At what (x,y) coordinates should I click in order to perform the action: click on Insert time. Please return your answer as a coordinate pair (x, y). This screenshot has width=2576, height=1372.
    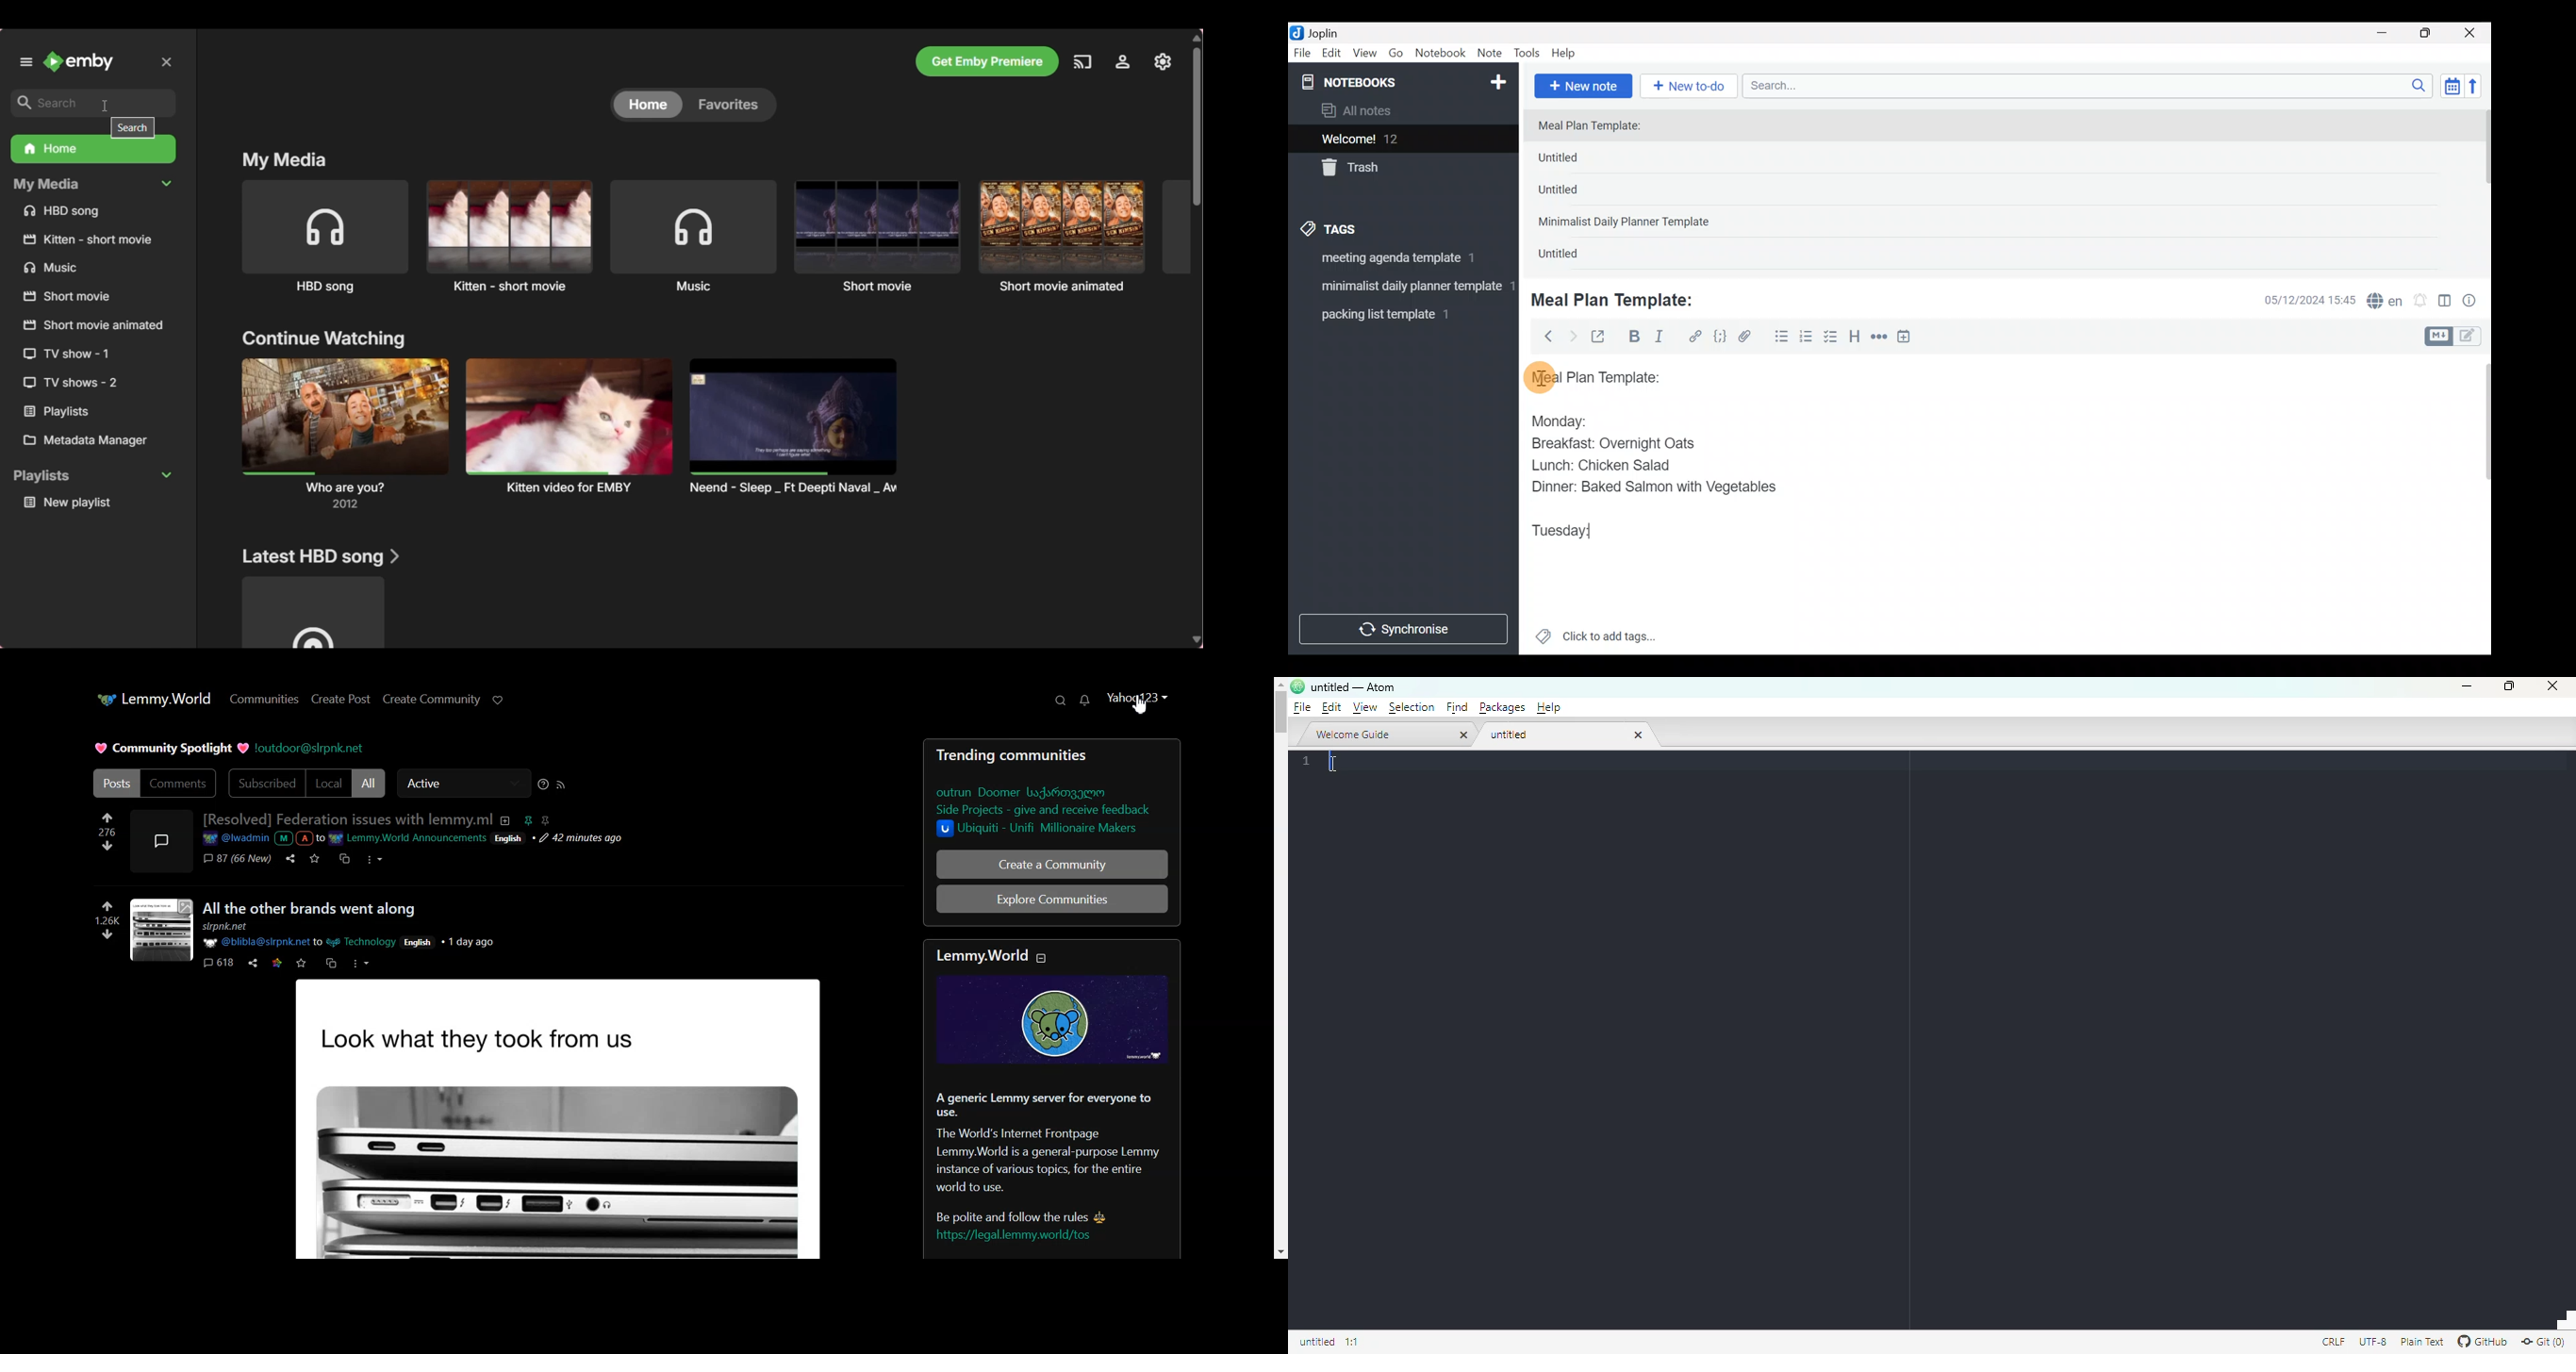
    Looking at the image, I should click on (1910, 338).